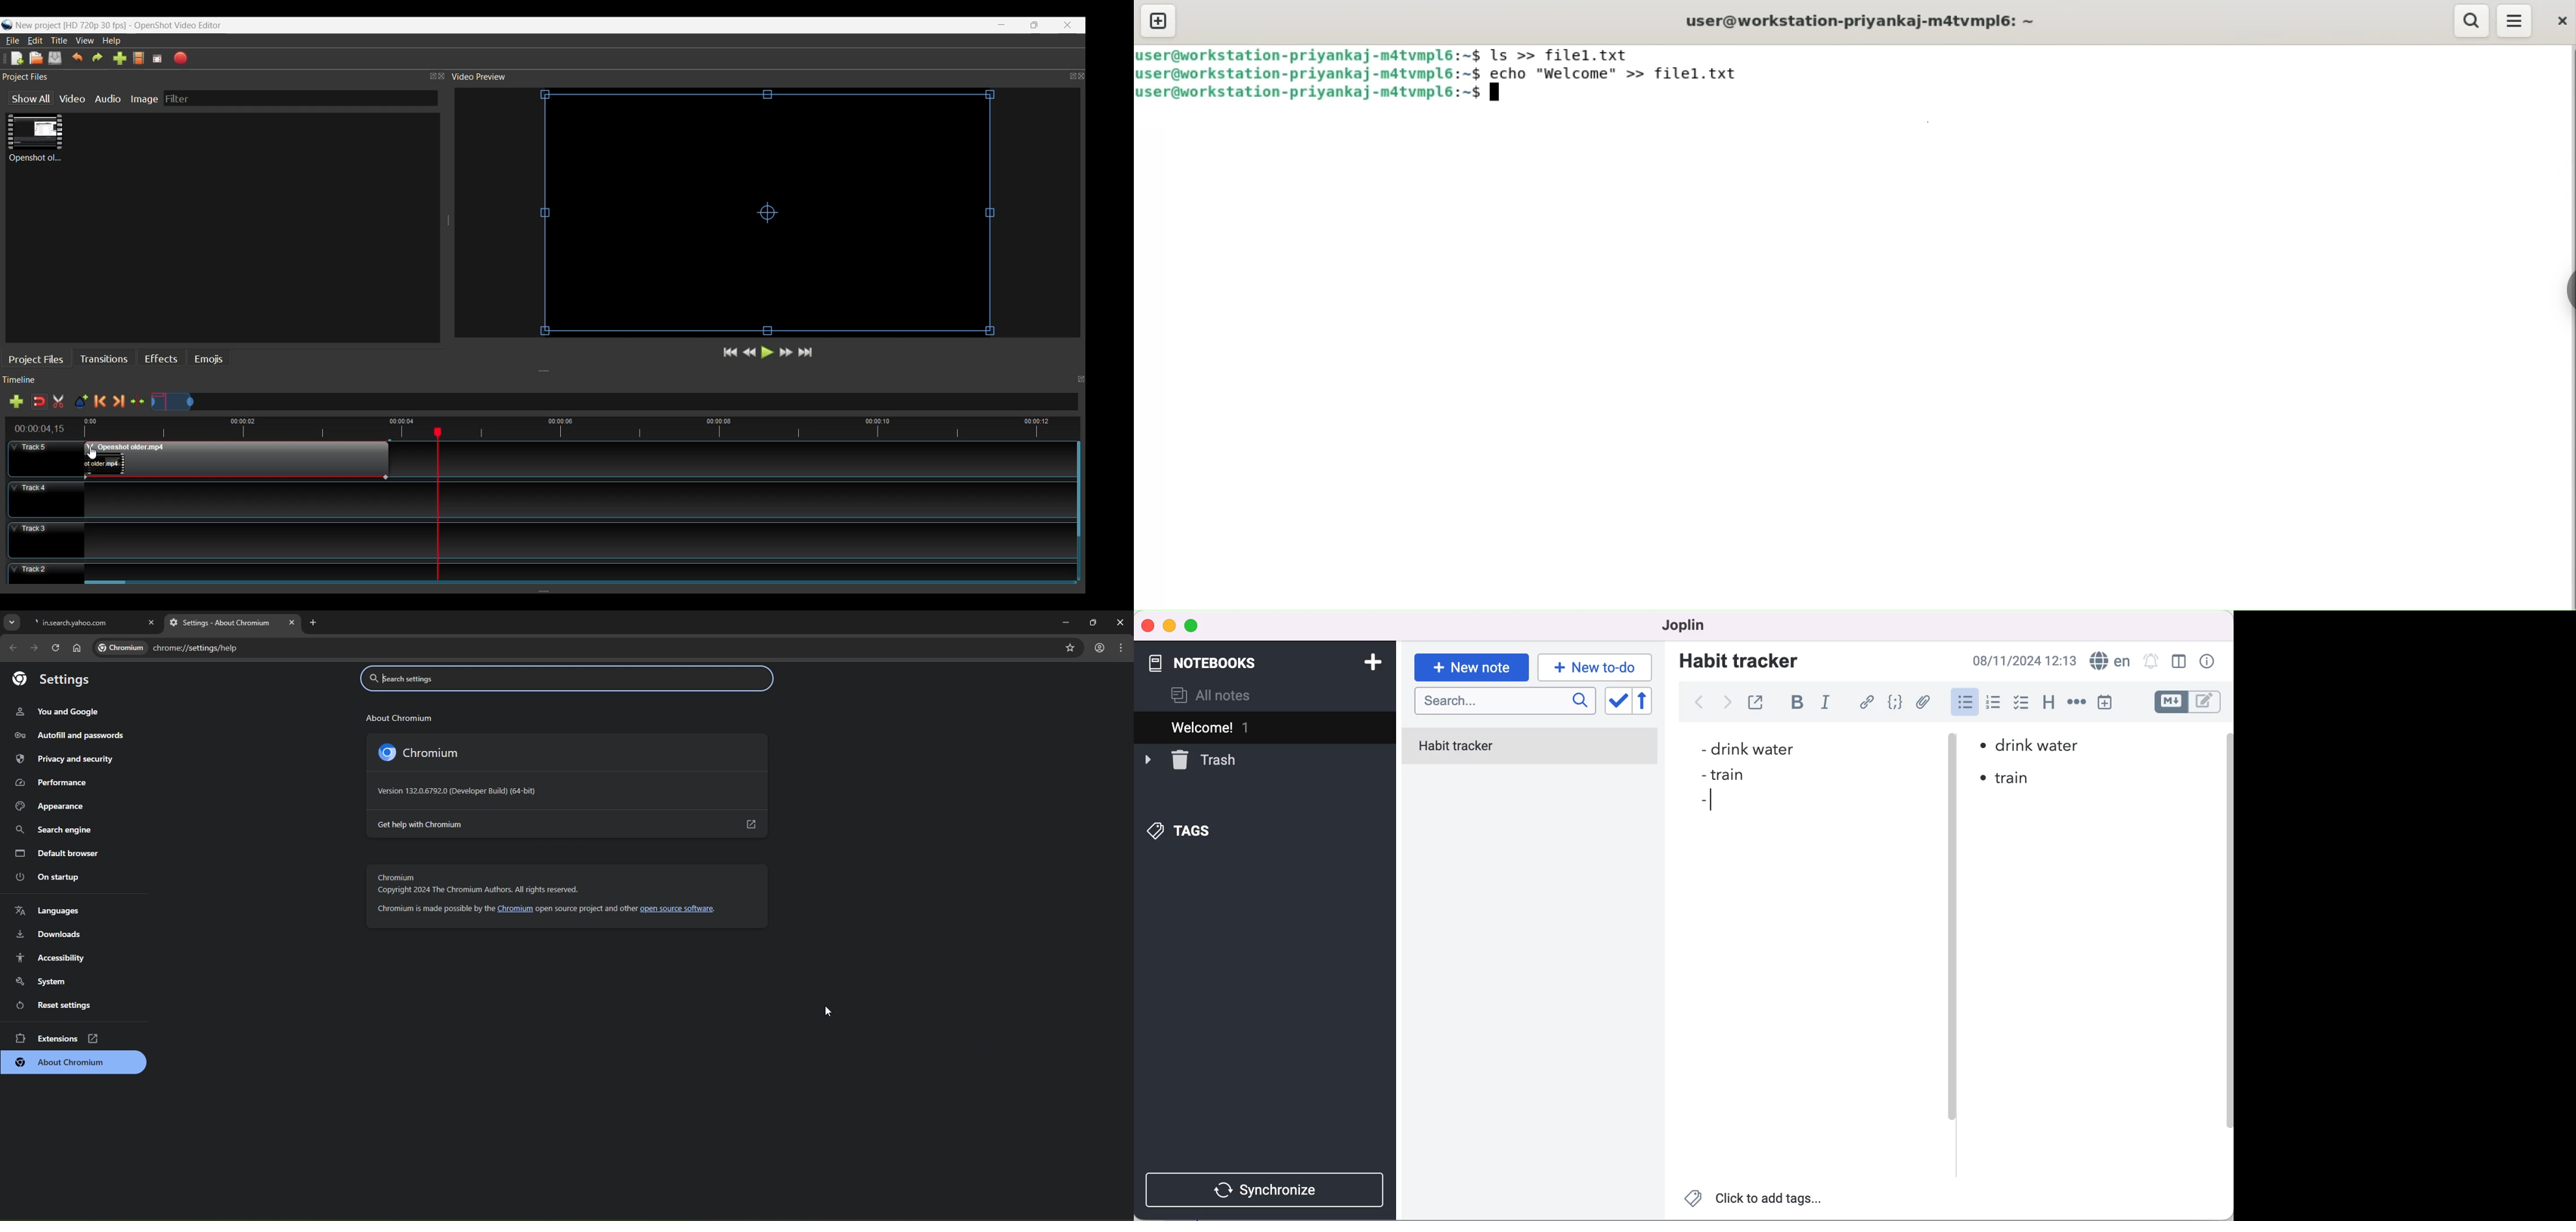  Describe the element at coordinates (1471, 667) in the screenshot. I see `new note` at that location.